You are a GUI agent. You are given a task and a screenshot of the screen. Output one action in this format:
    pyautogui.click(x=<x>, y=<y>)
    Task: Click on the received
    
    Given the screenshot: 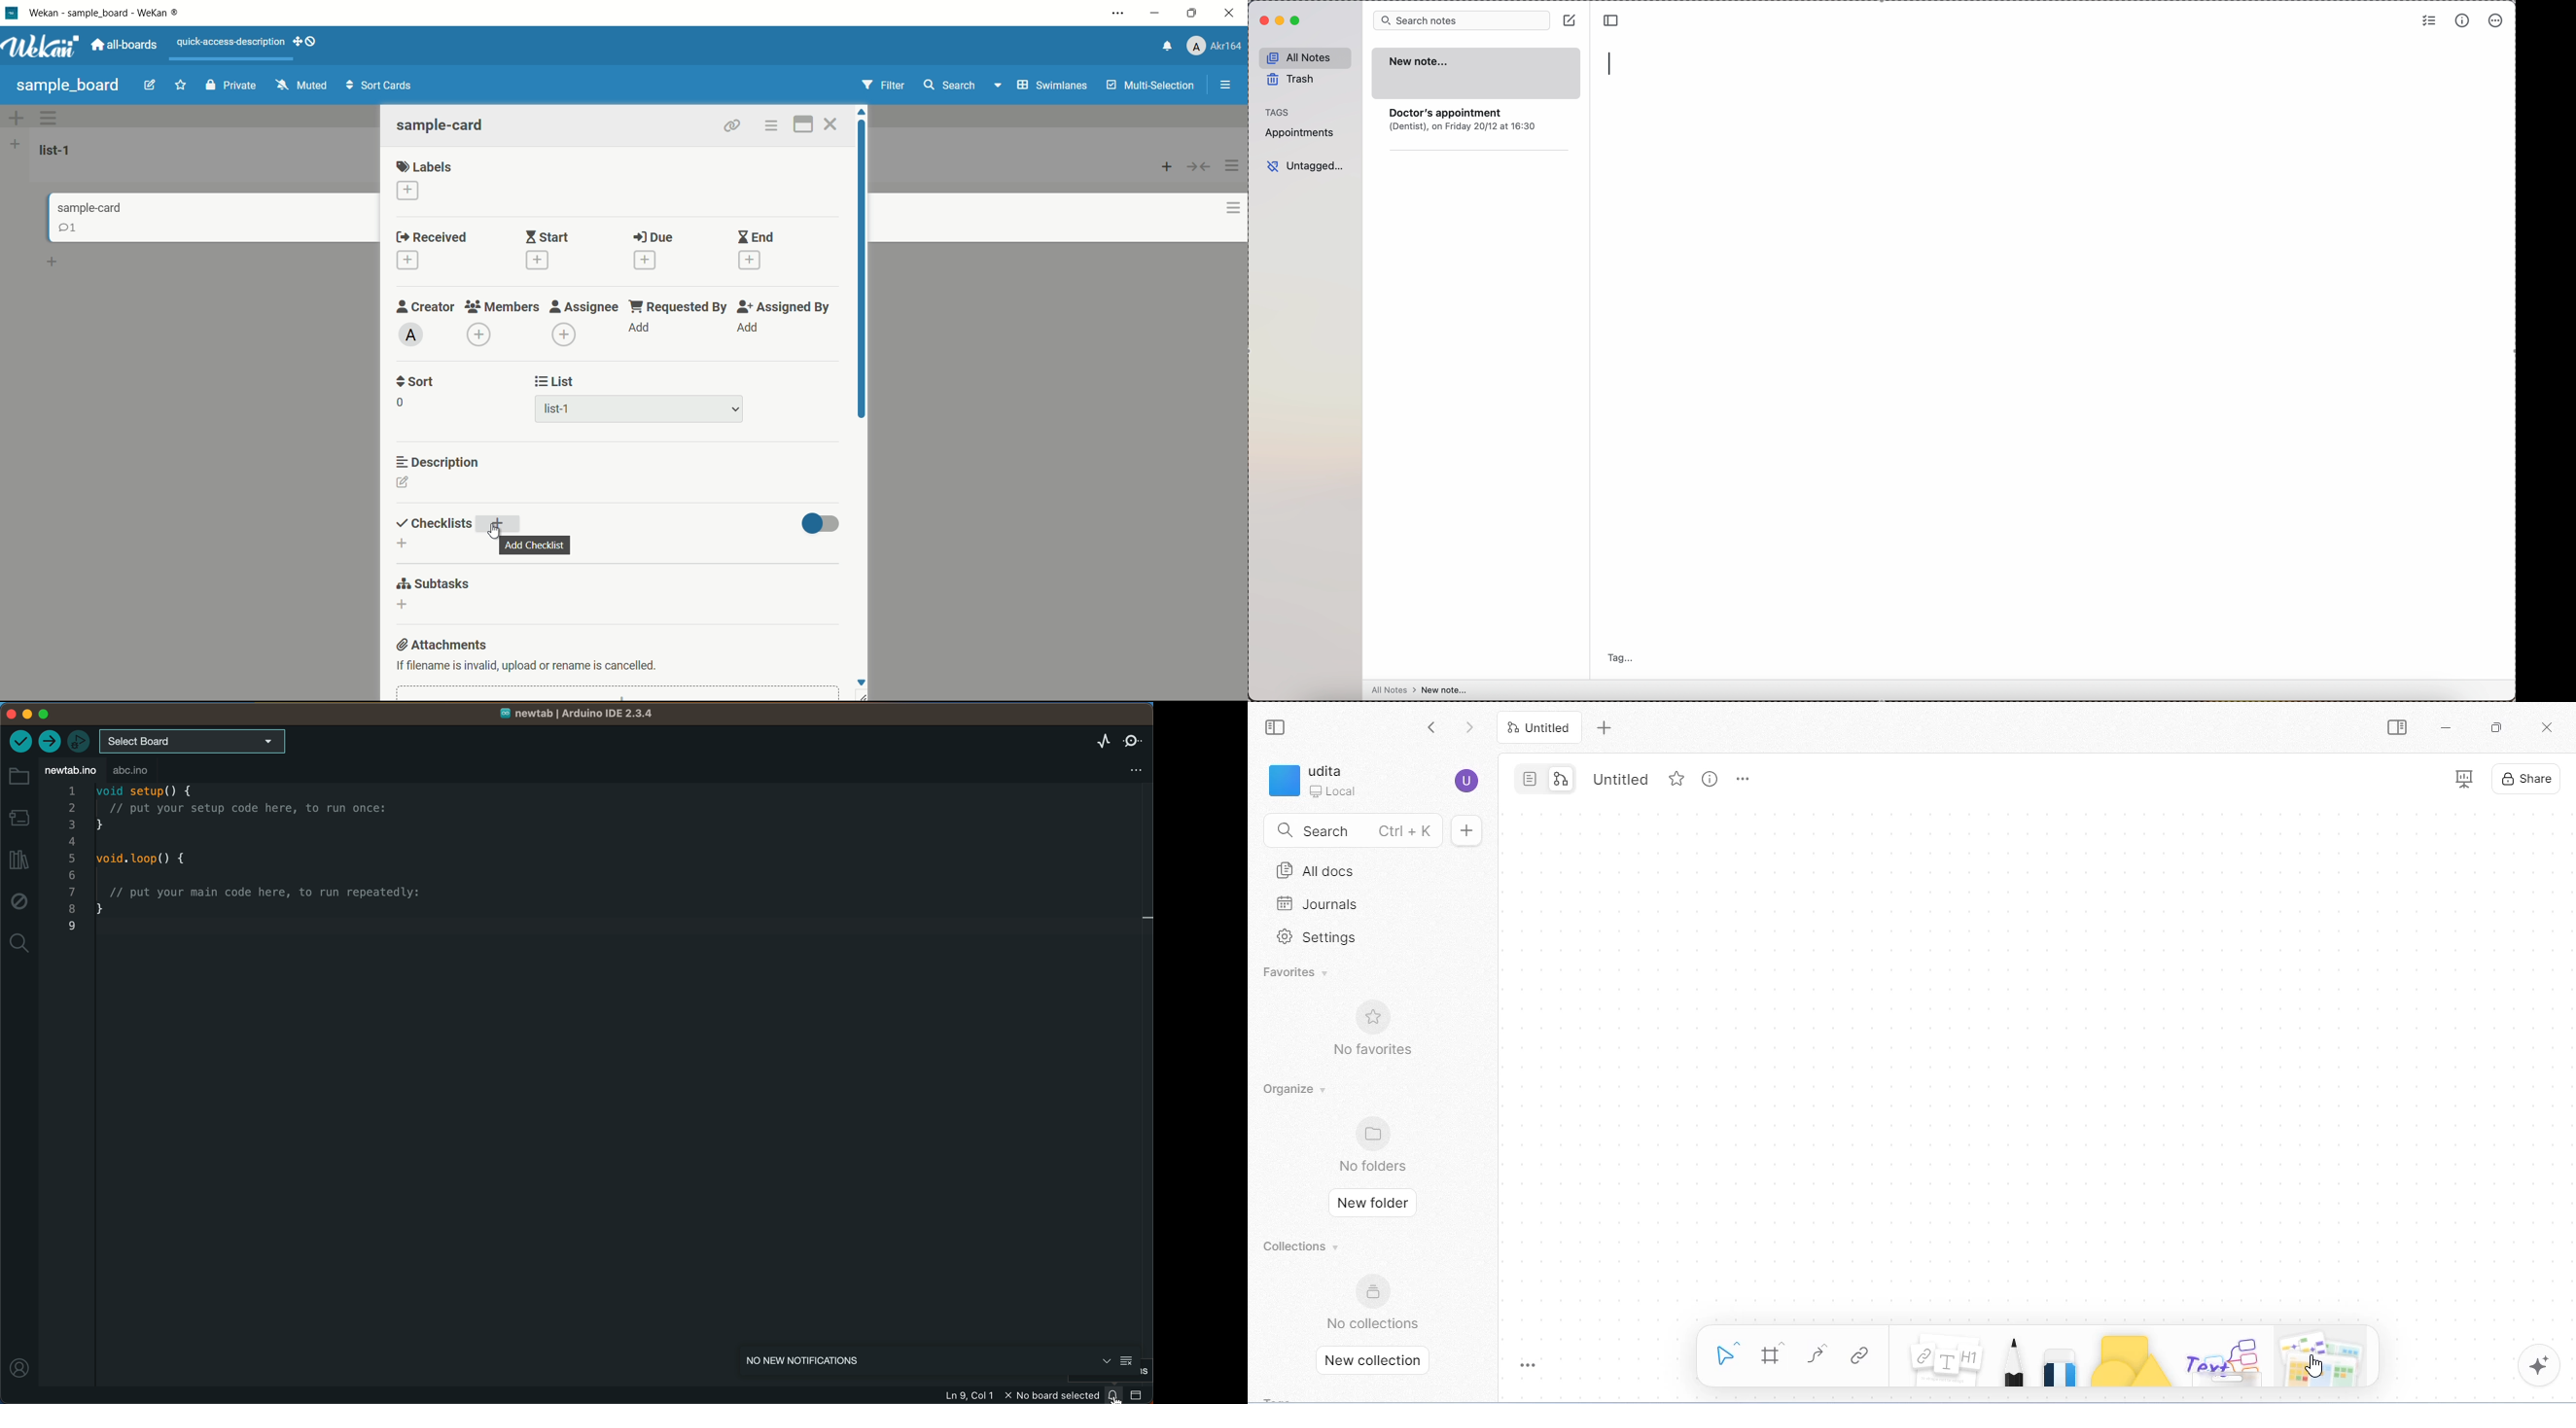 What is the action you would take?
    pyautogui.click(x=428, y=237)
    